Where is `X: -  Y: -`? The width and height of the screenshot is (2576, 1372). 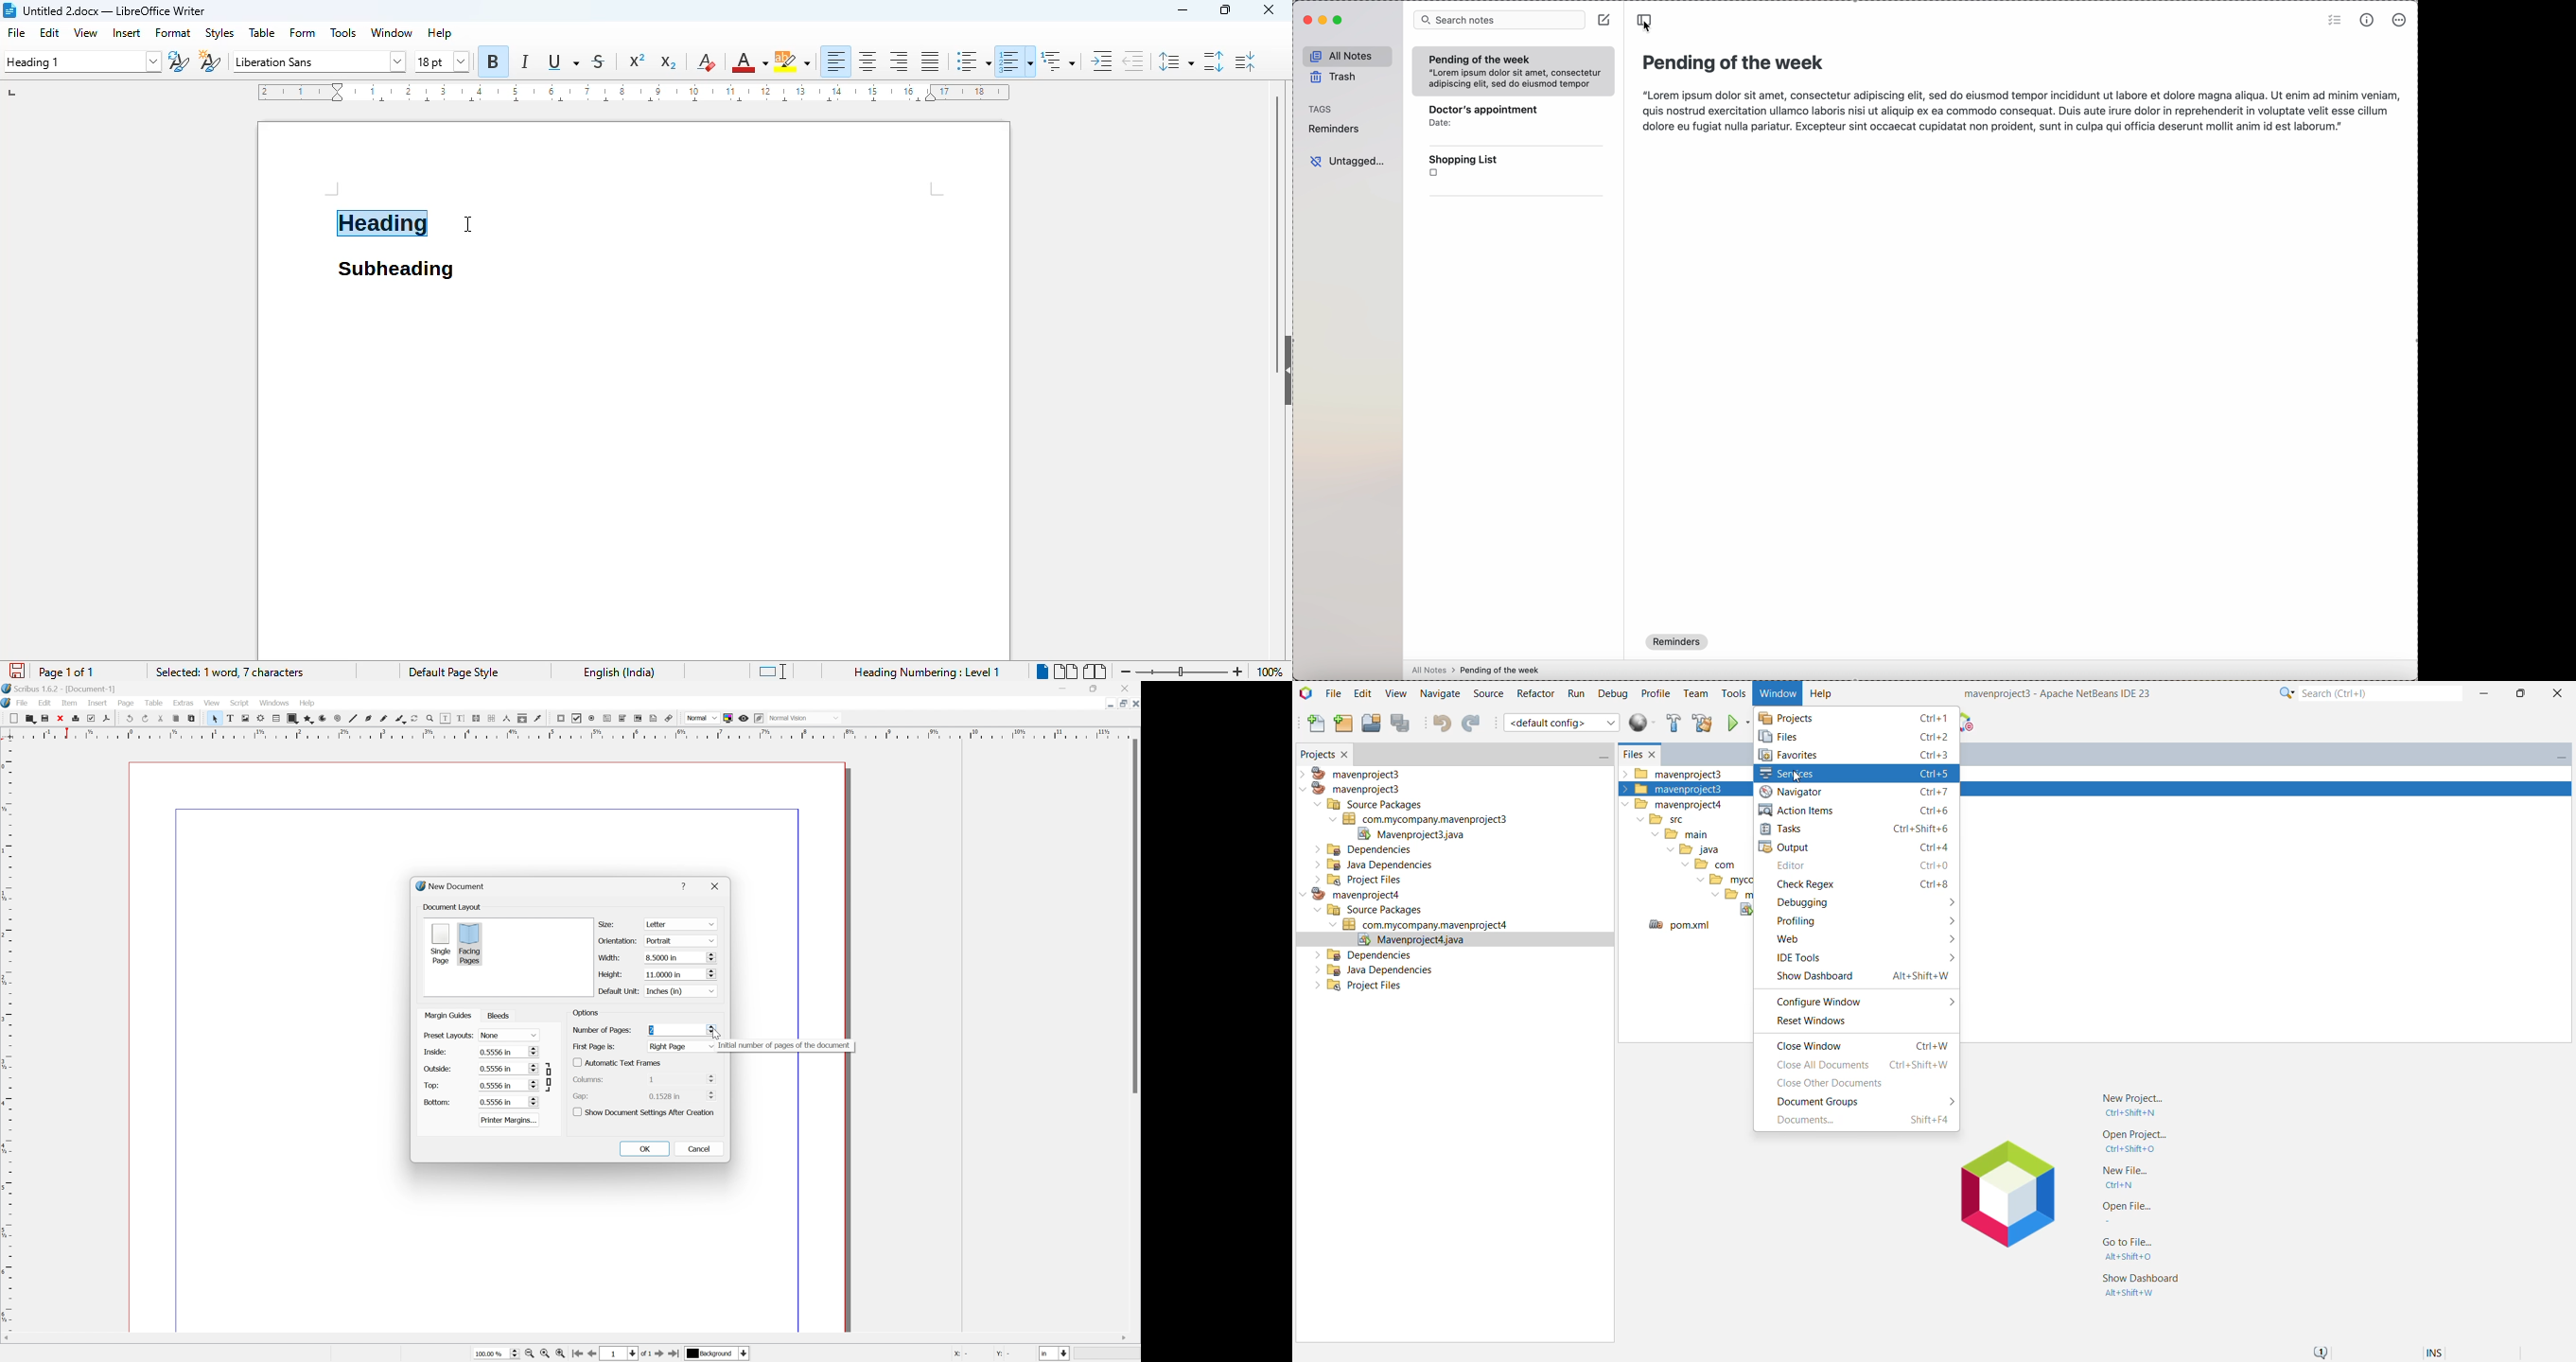 X: -  Y: - is located at coordinates (982, 1354).